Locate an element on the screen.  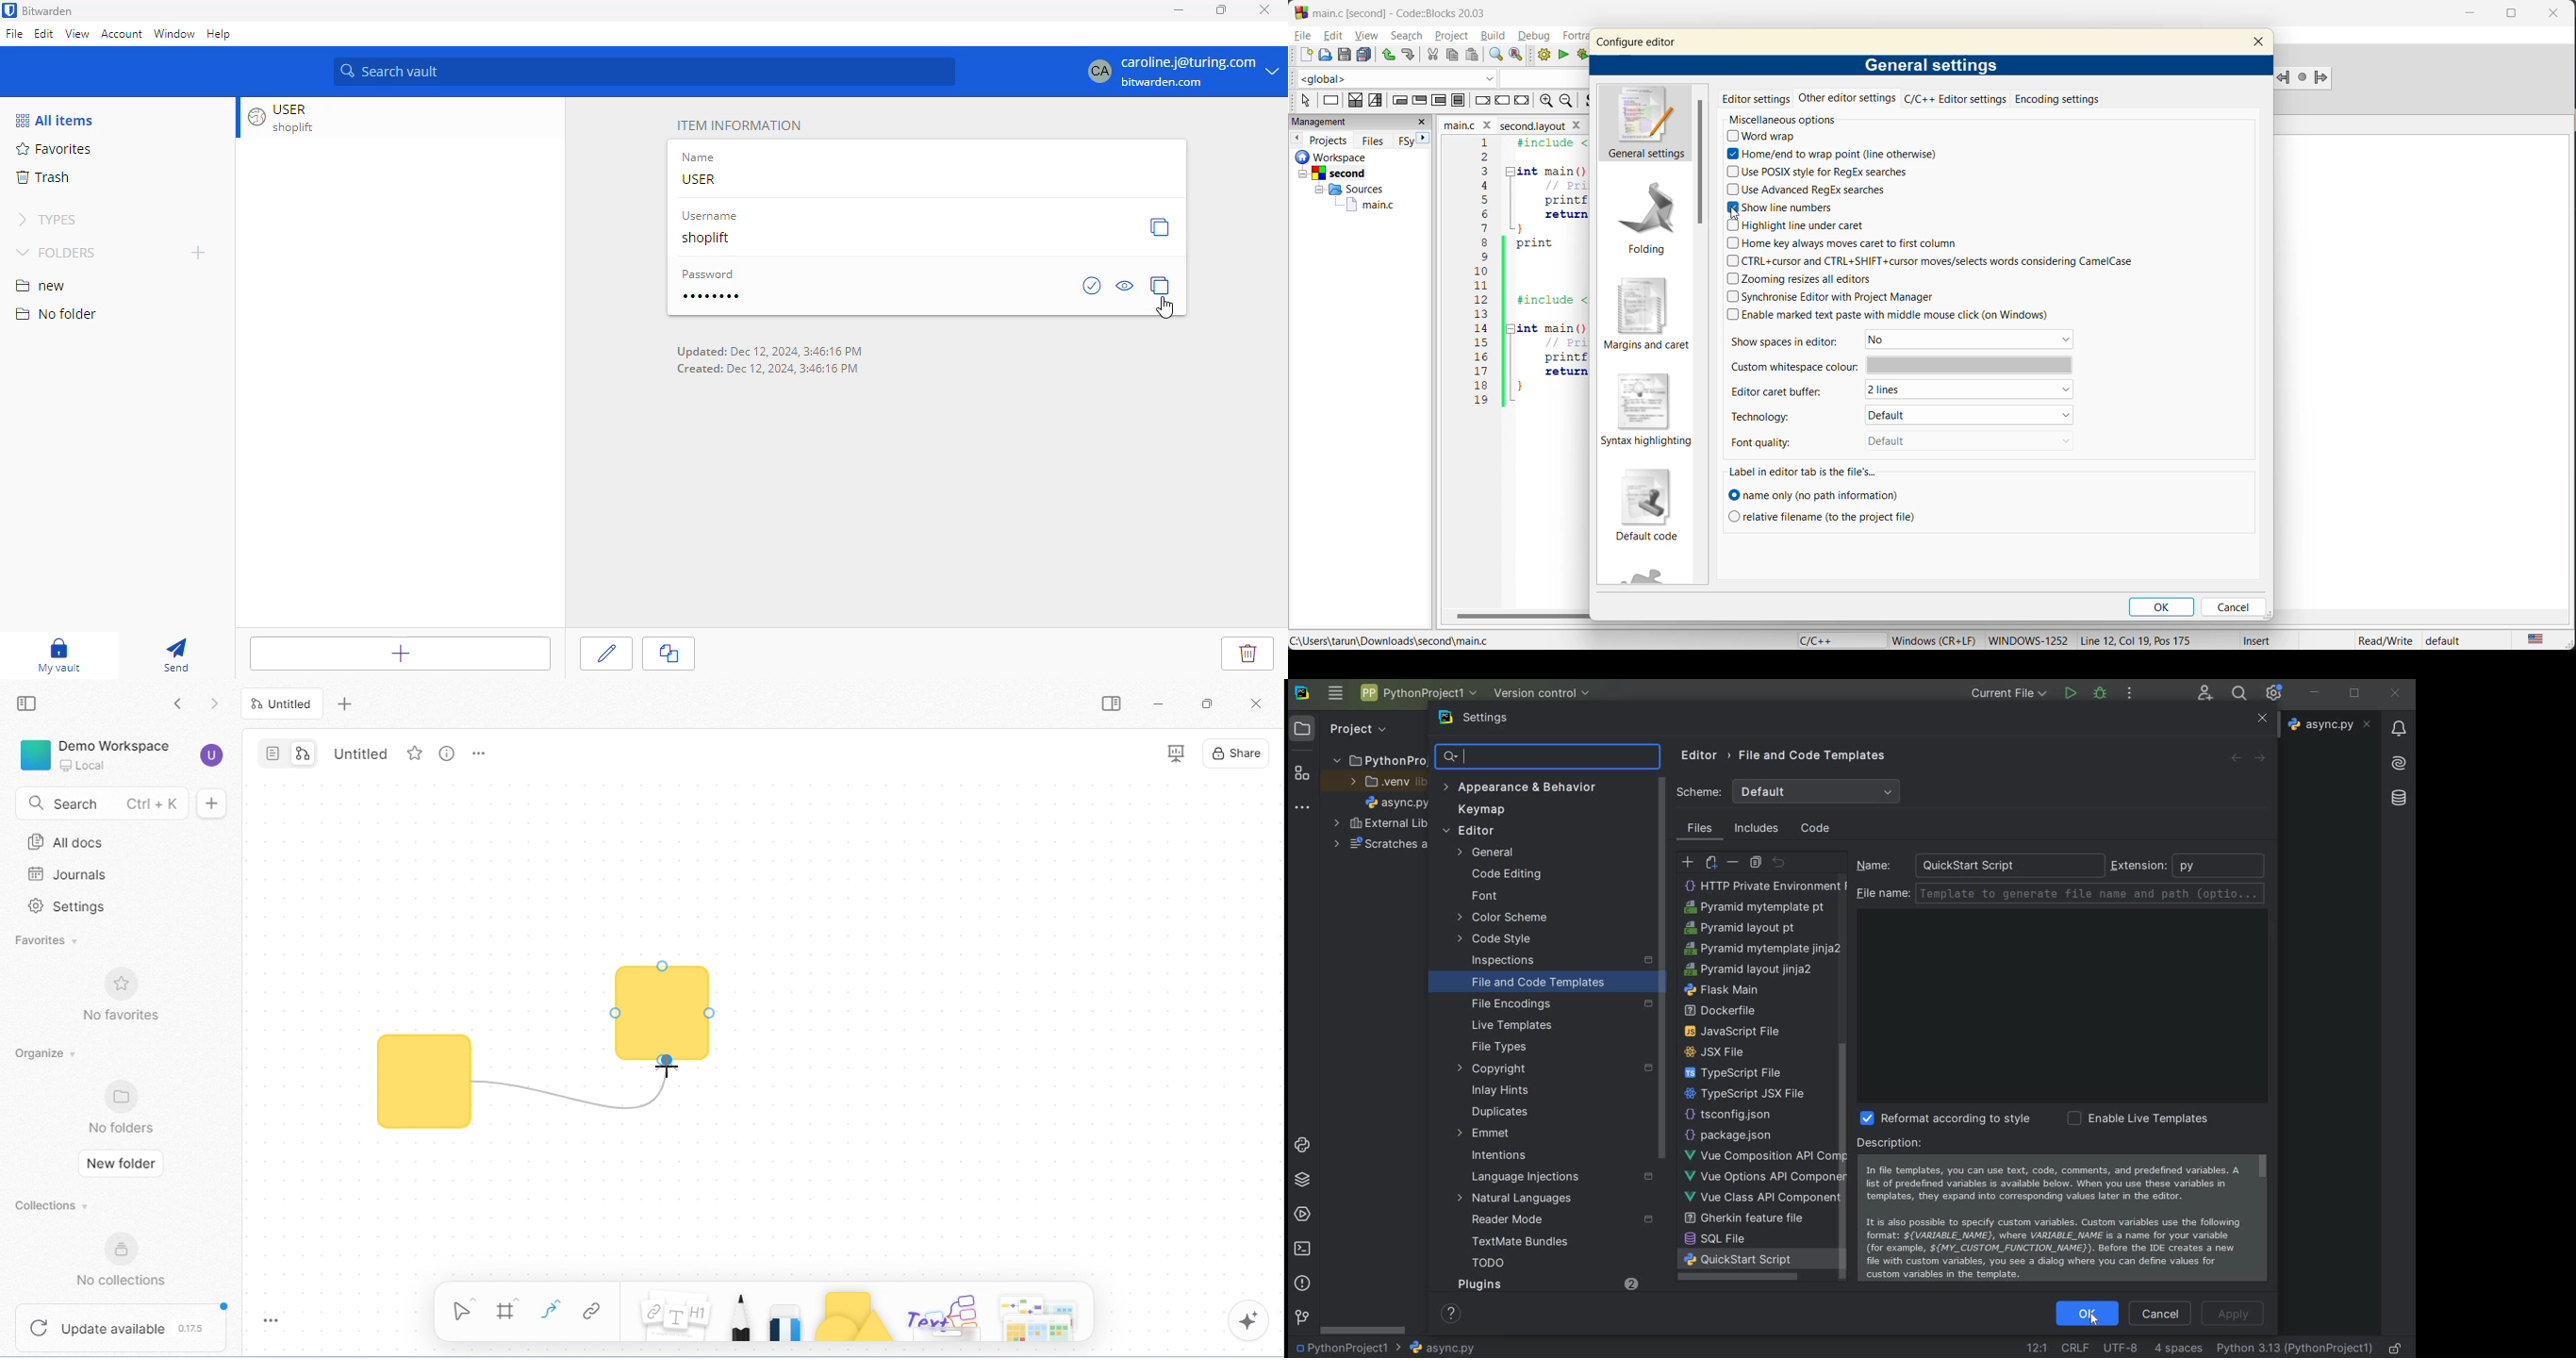
new folder is located at coordinates (123, 1162).